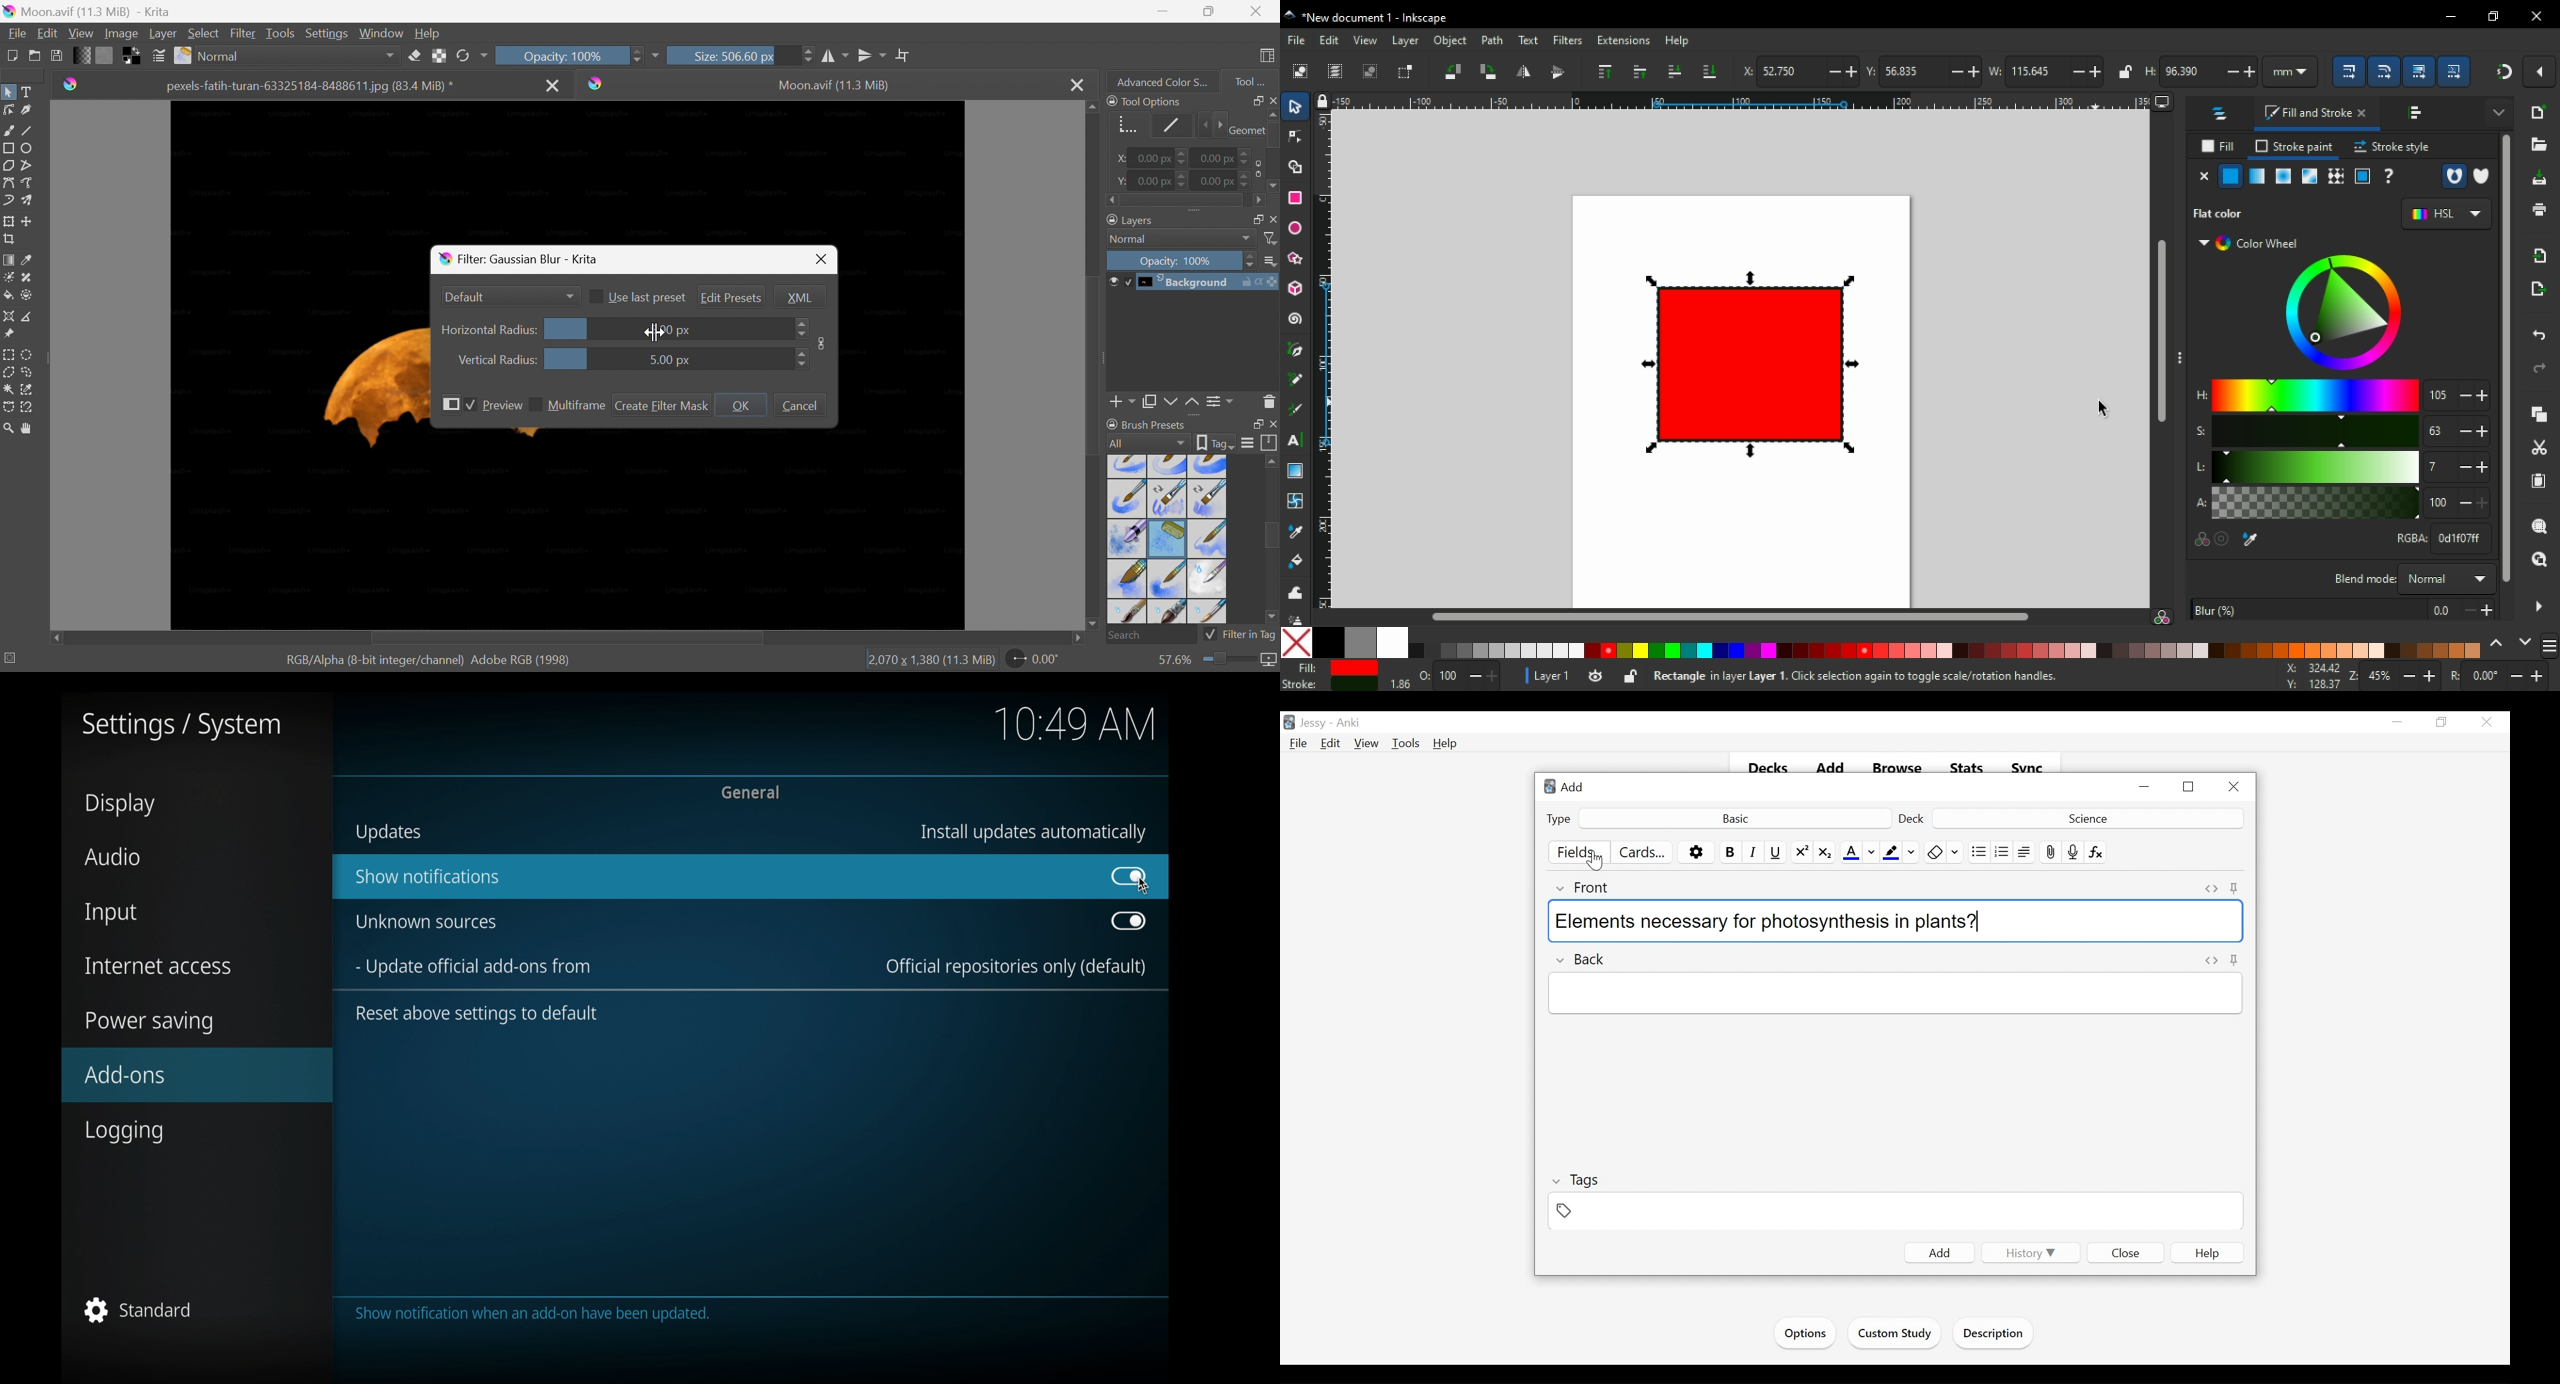  I want to click on power saving, so click(150, 1023).